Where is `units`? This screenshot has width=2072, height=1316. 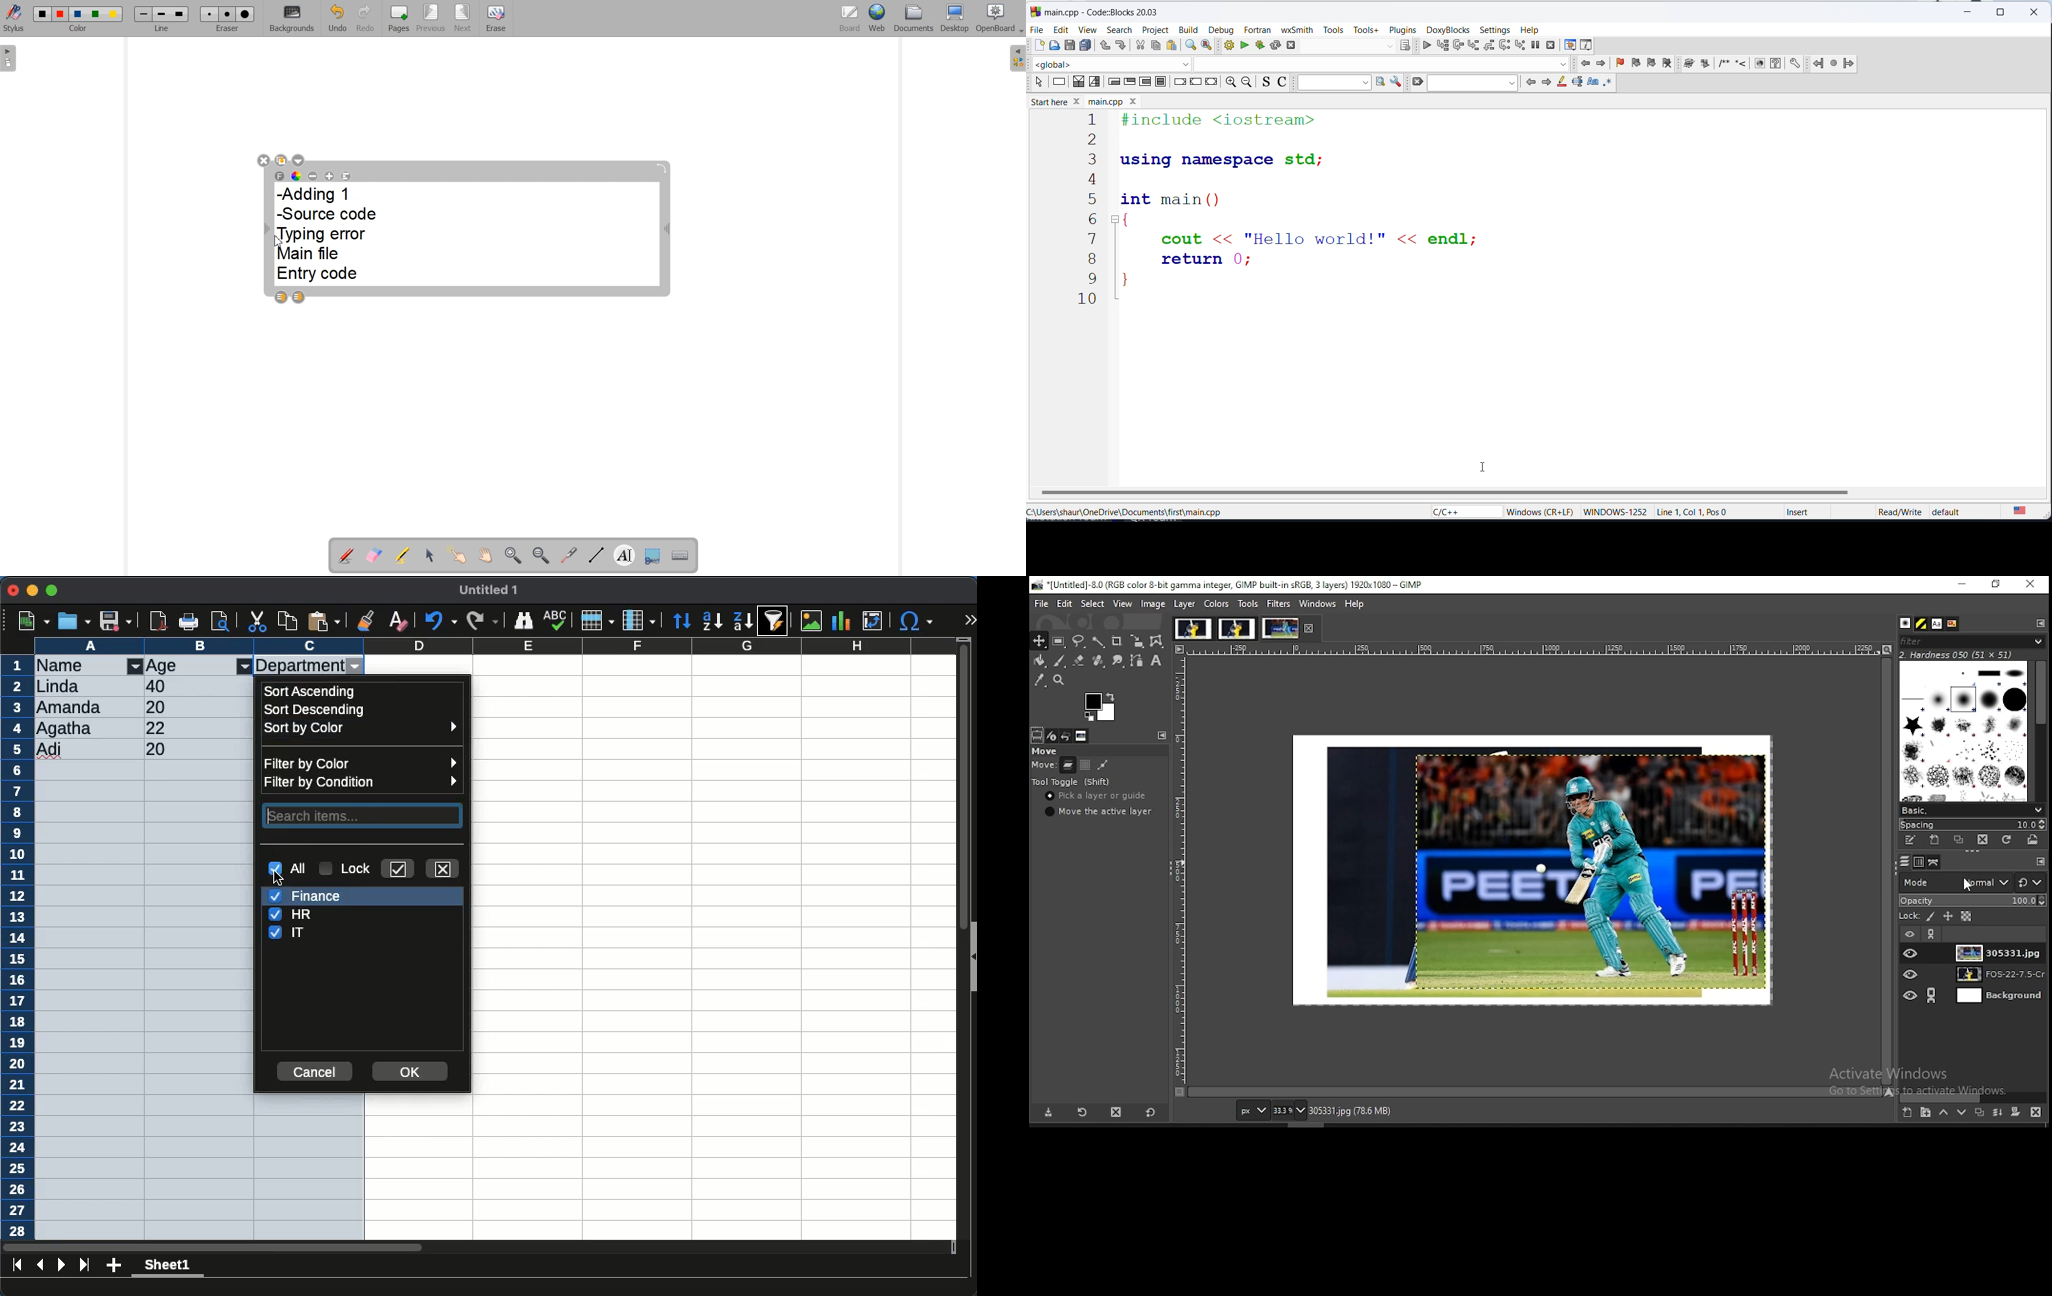 units is located at coordinates (1252, 1110).